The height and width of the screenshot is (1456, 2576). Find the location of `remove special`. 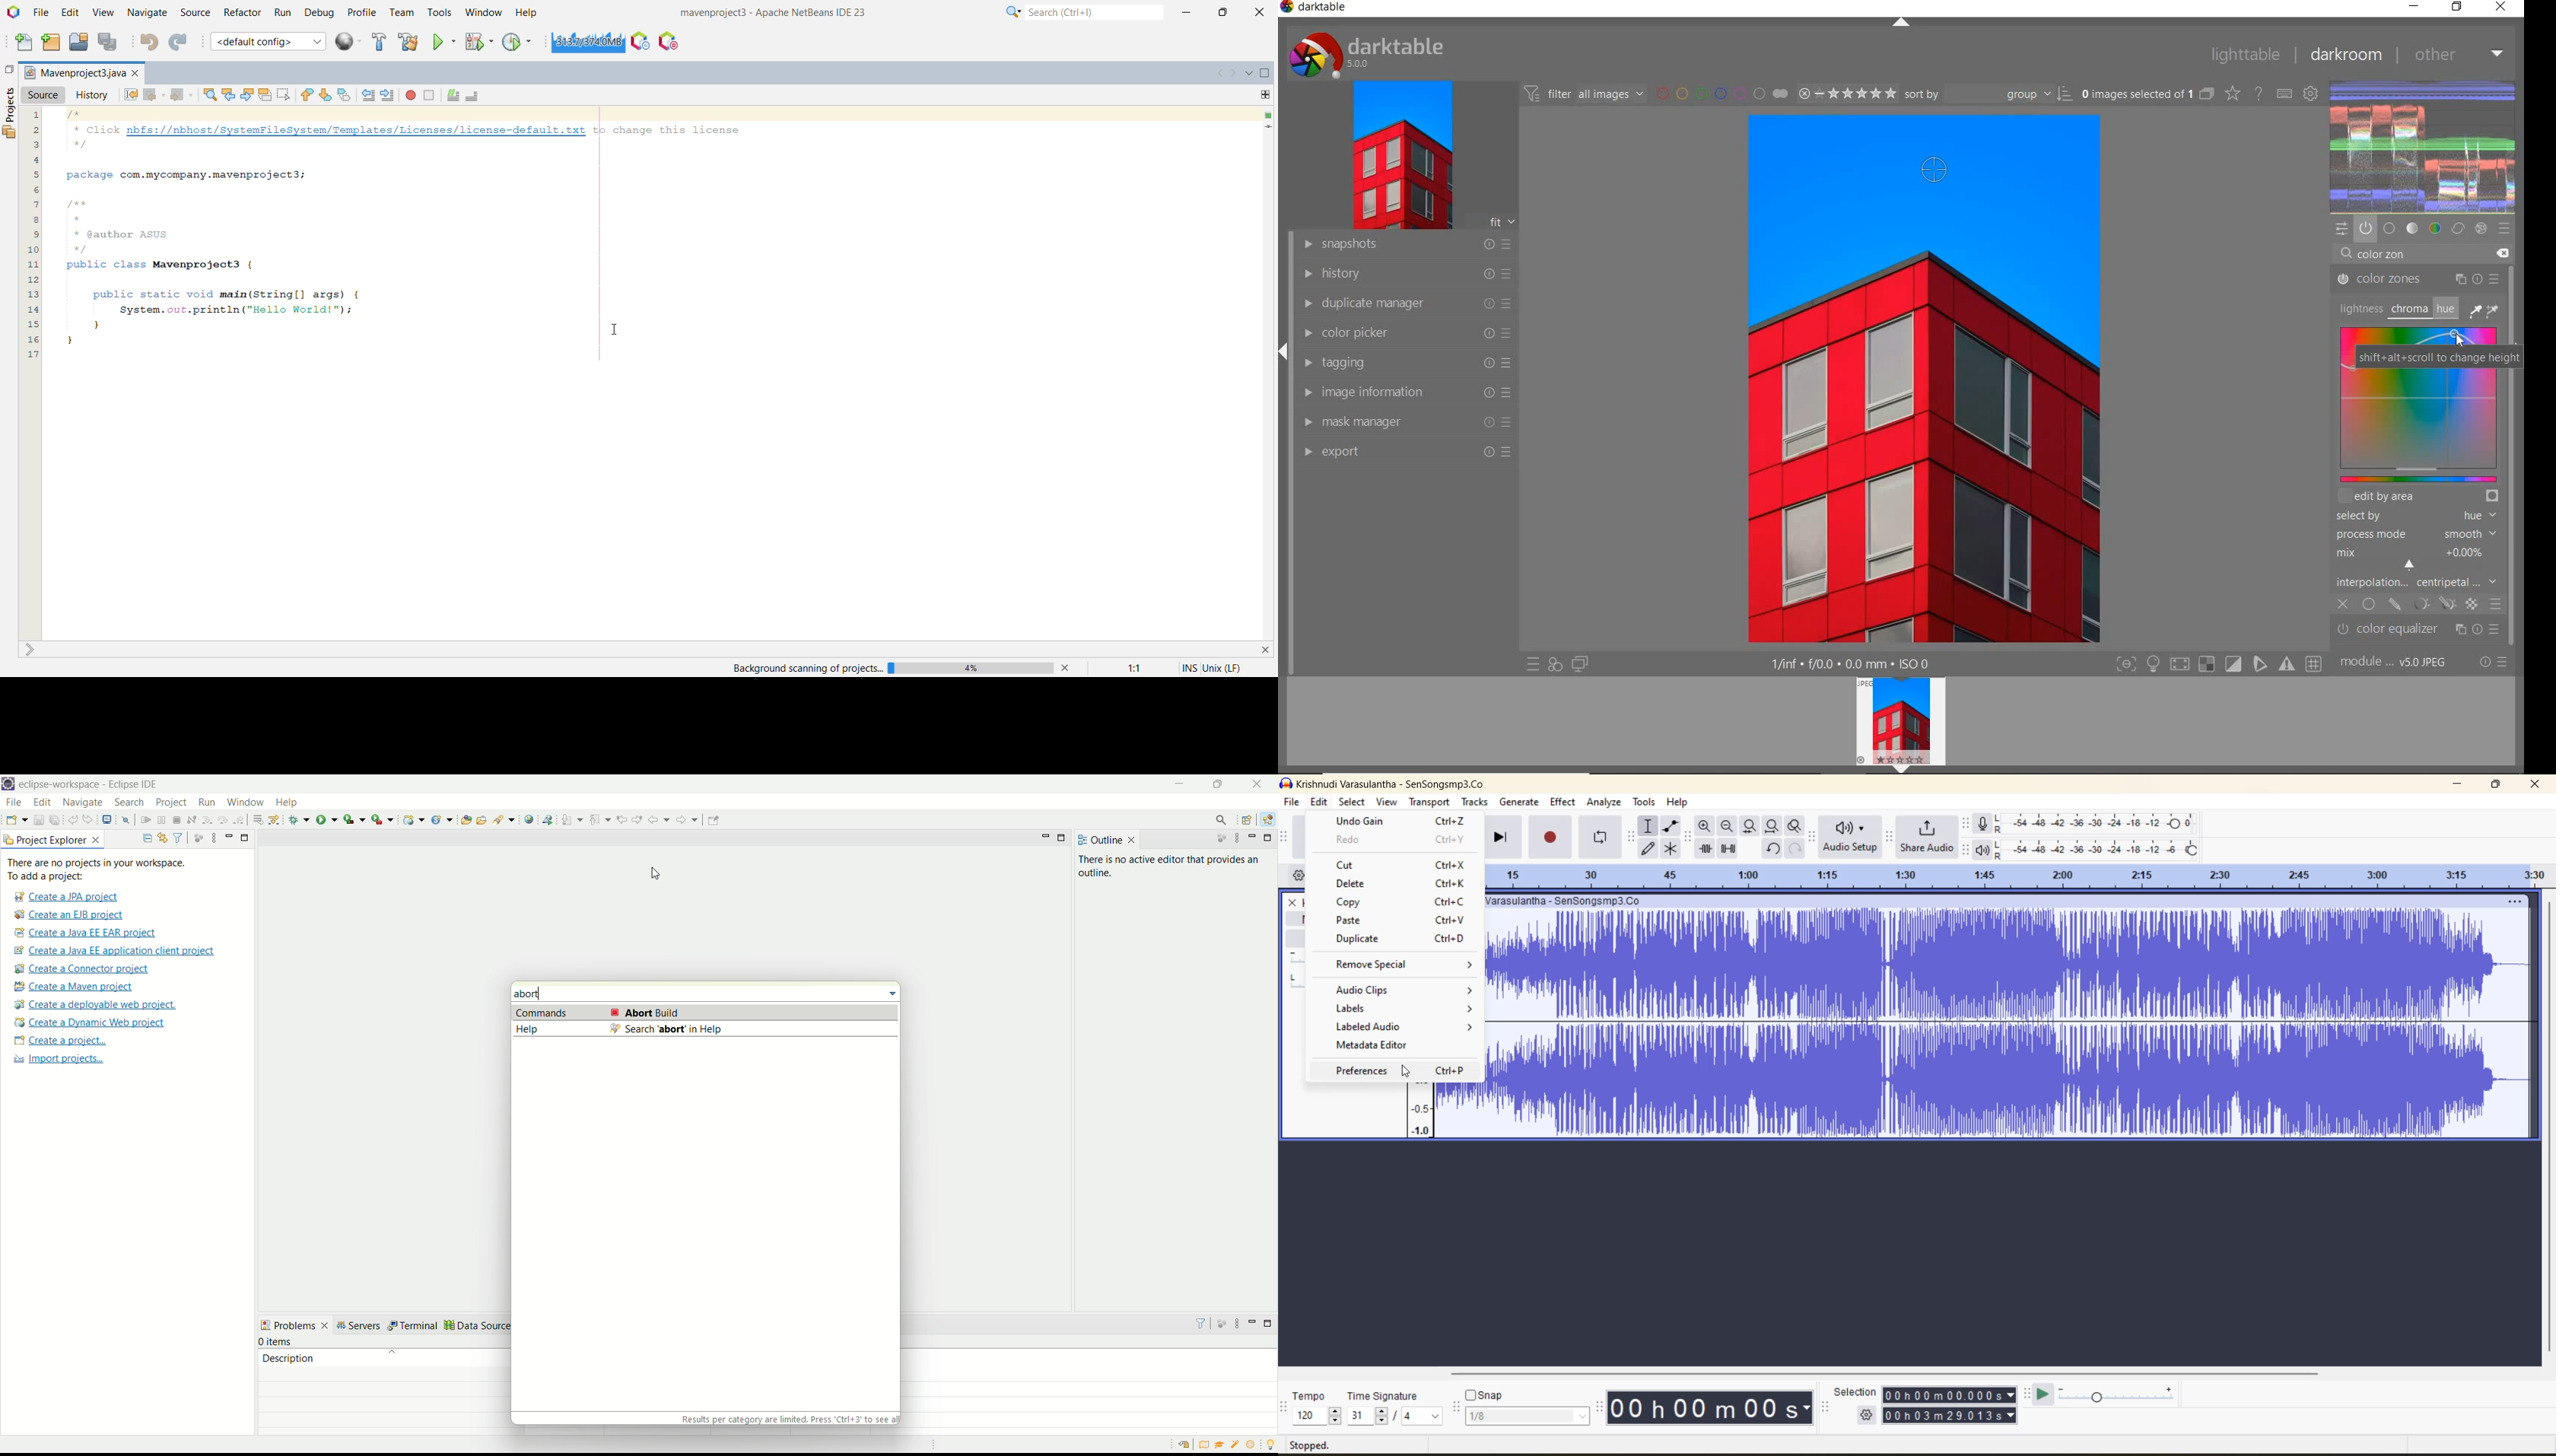

remove special is located at coordinates (1396, 966).